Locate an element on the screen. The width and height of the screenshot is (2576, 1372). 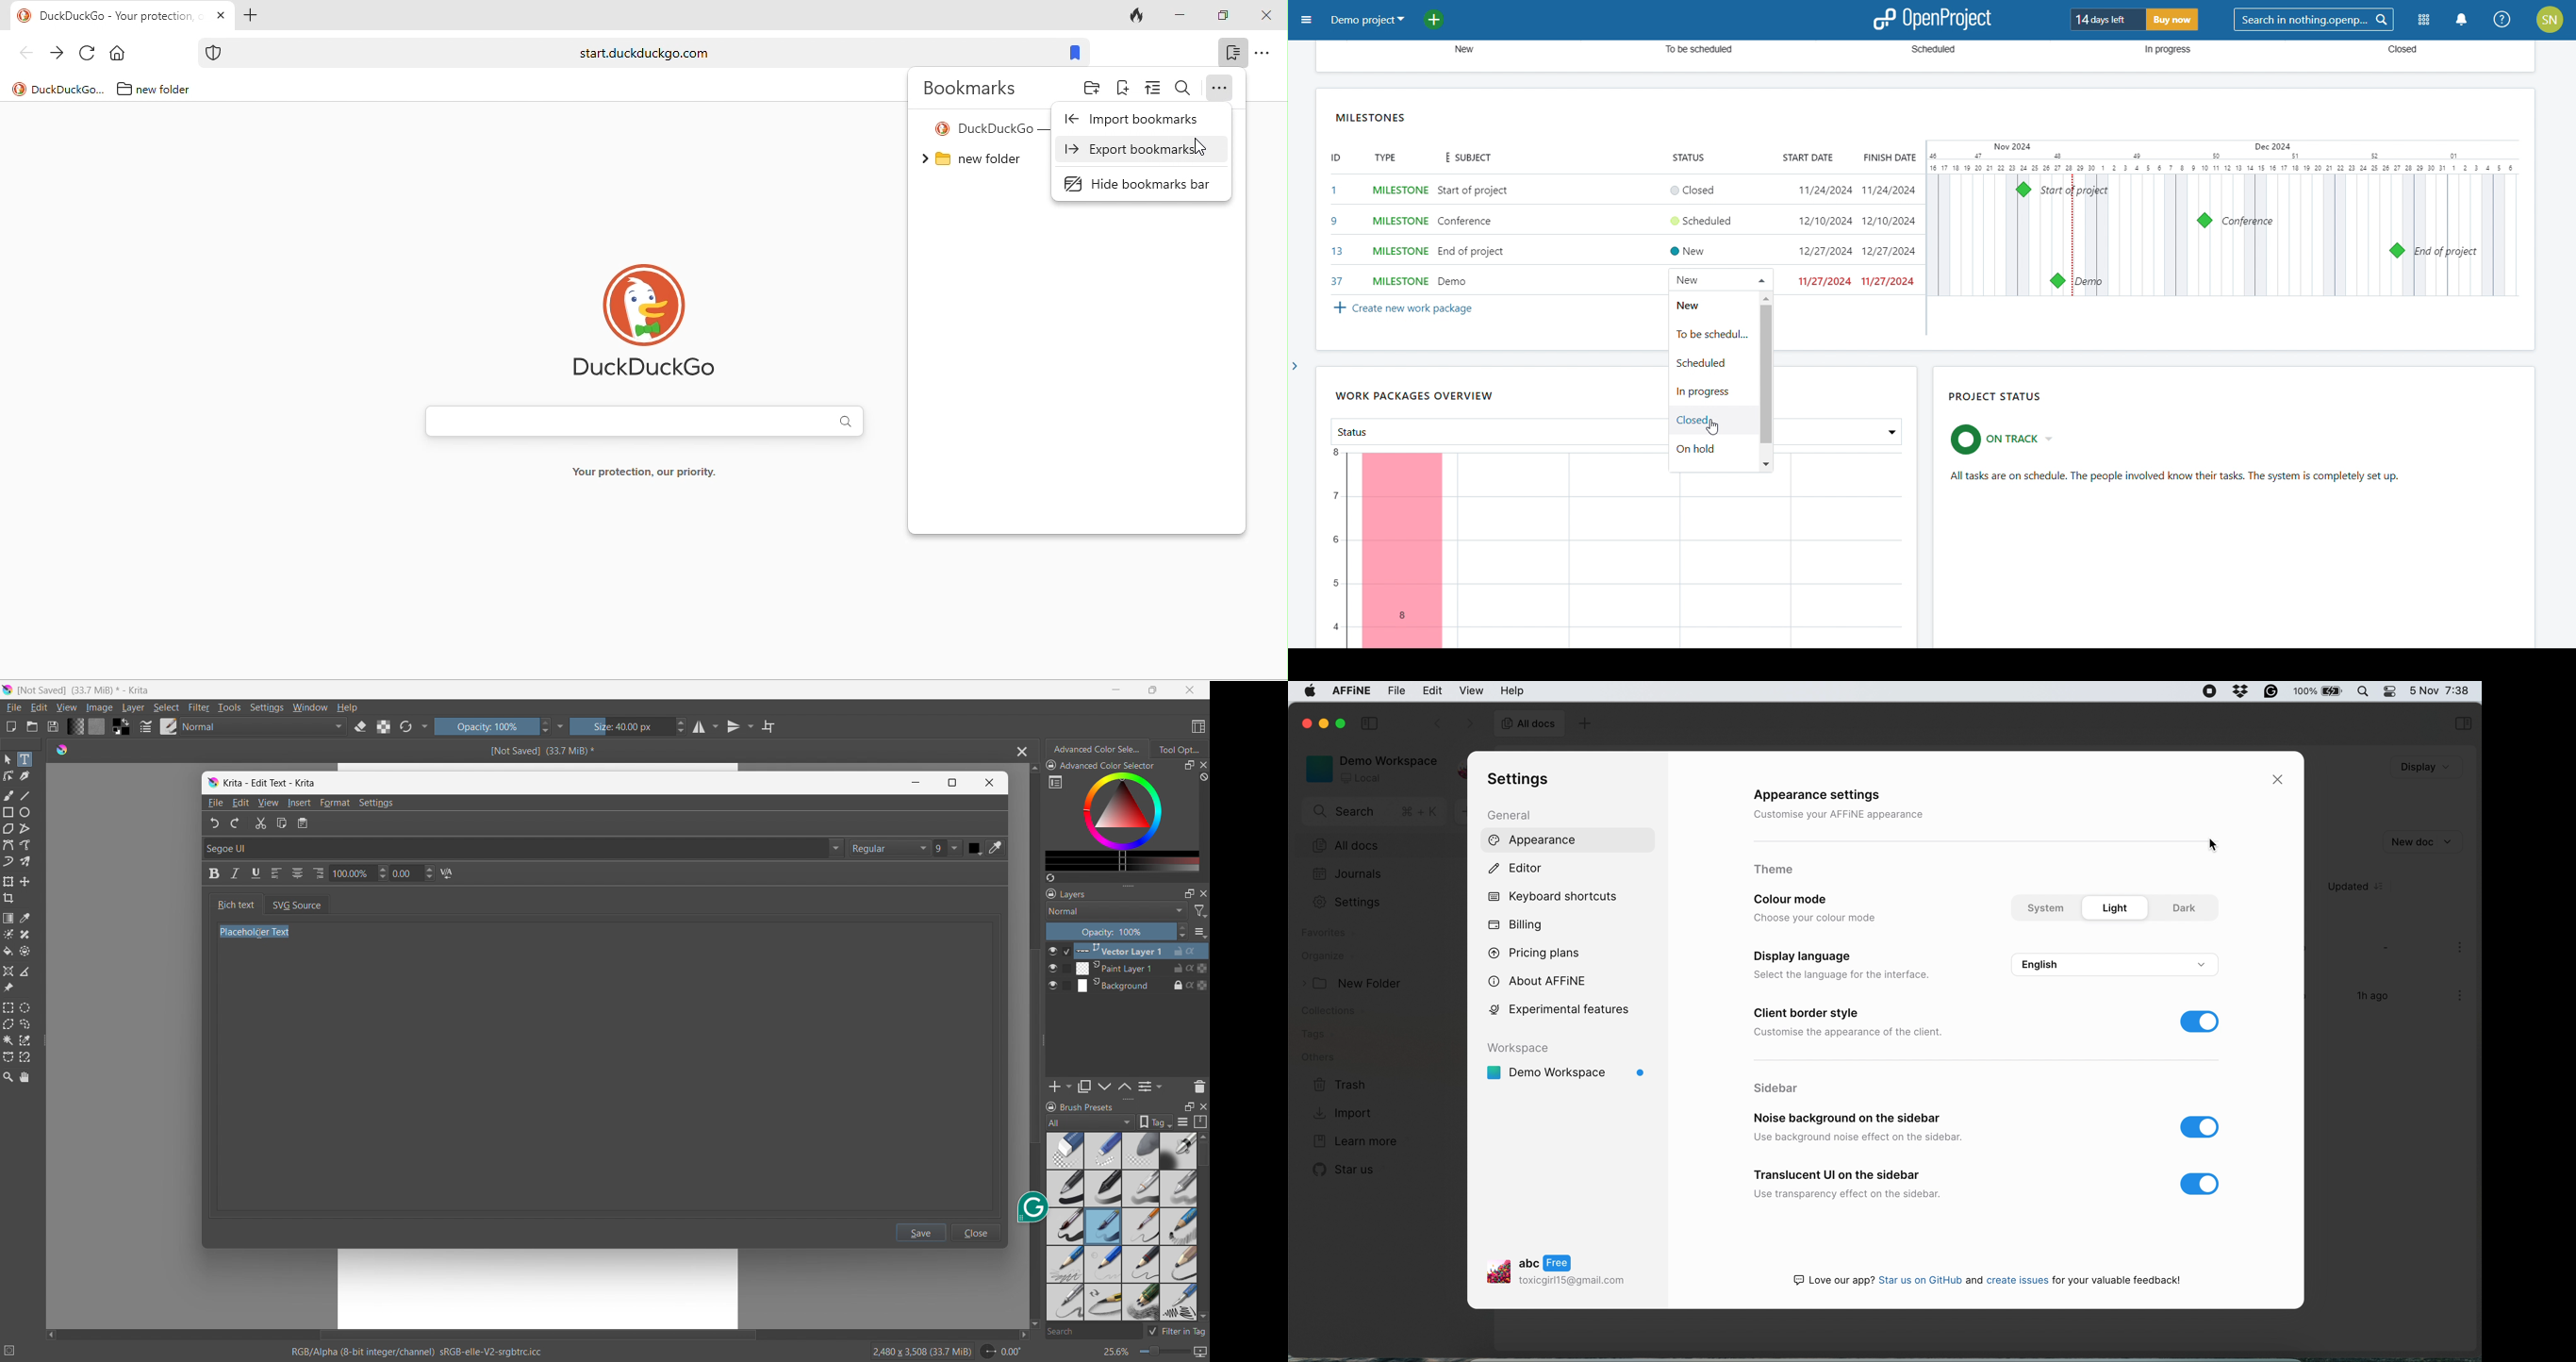
freehand brush tool is located at coordinates (9, 795).